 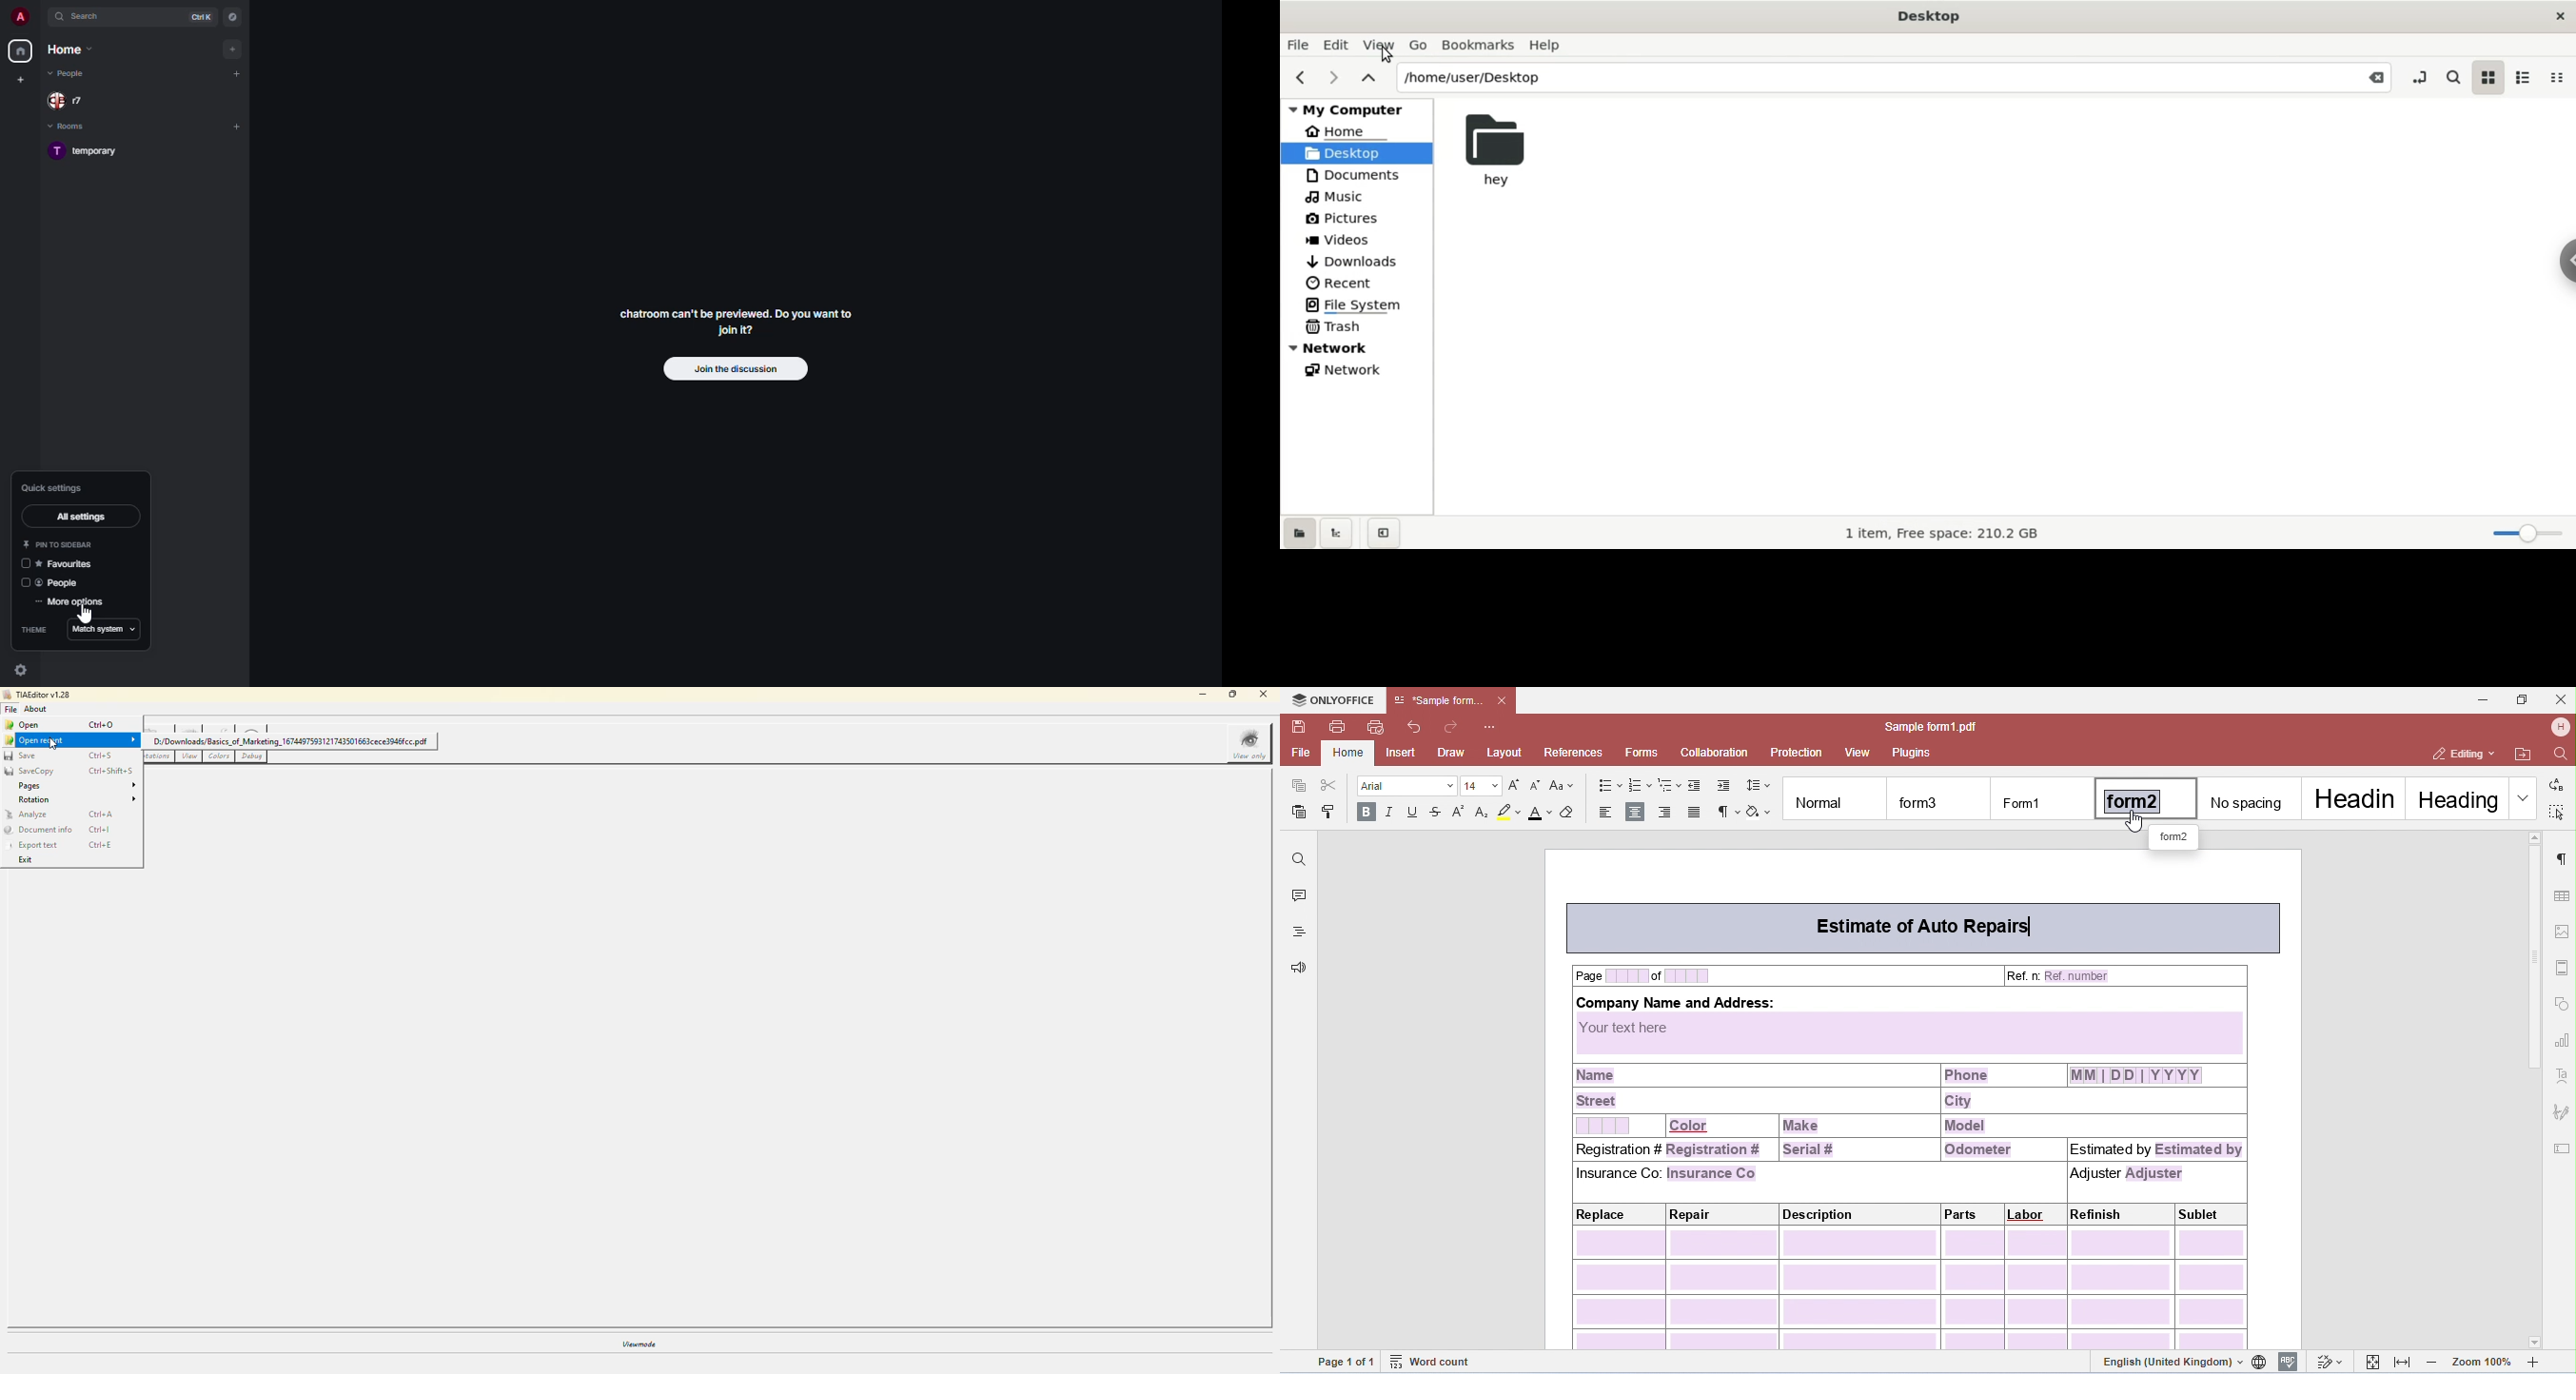 What do you see at coordinates (740, 325) in the screenshot?
I see `chatroom can't be previewed` at bounding box center [740, 325].